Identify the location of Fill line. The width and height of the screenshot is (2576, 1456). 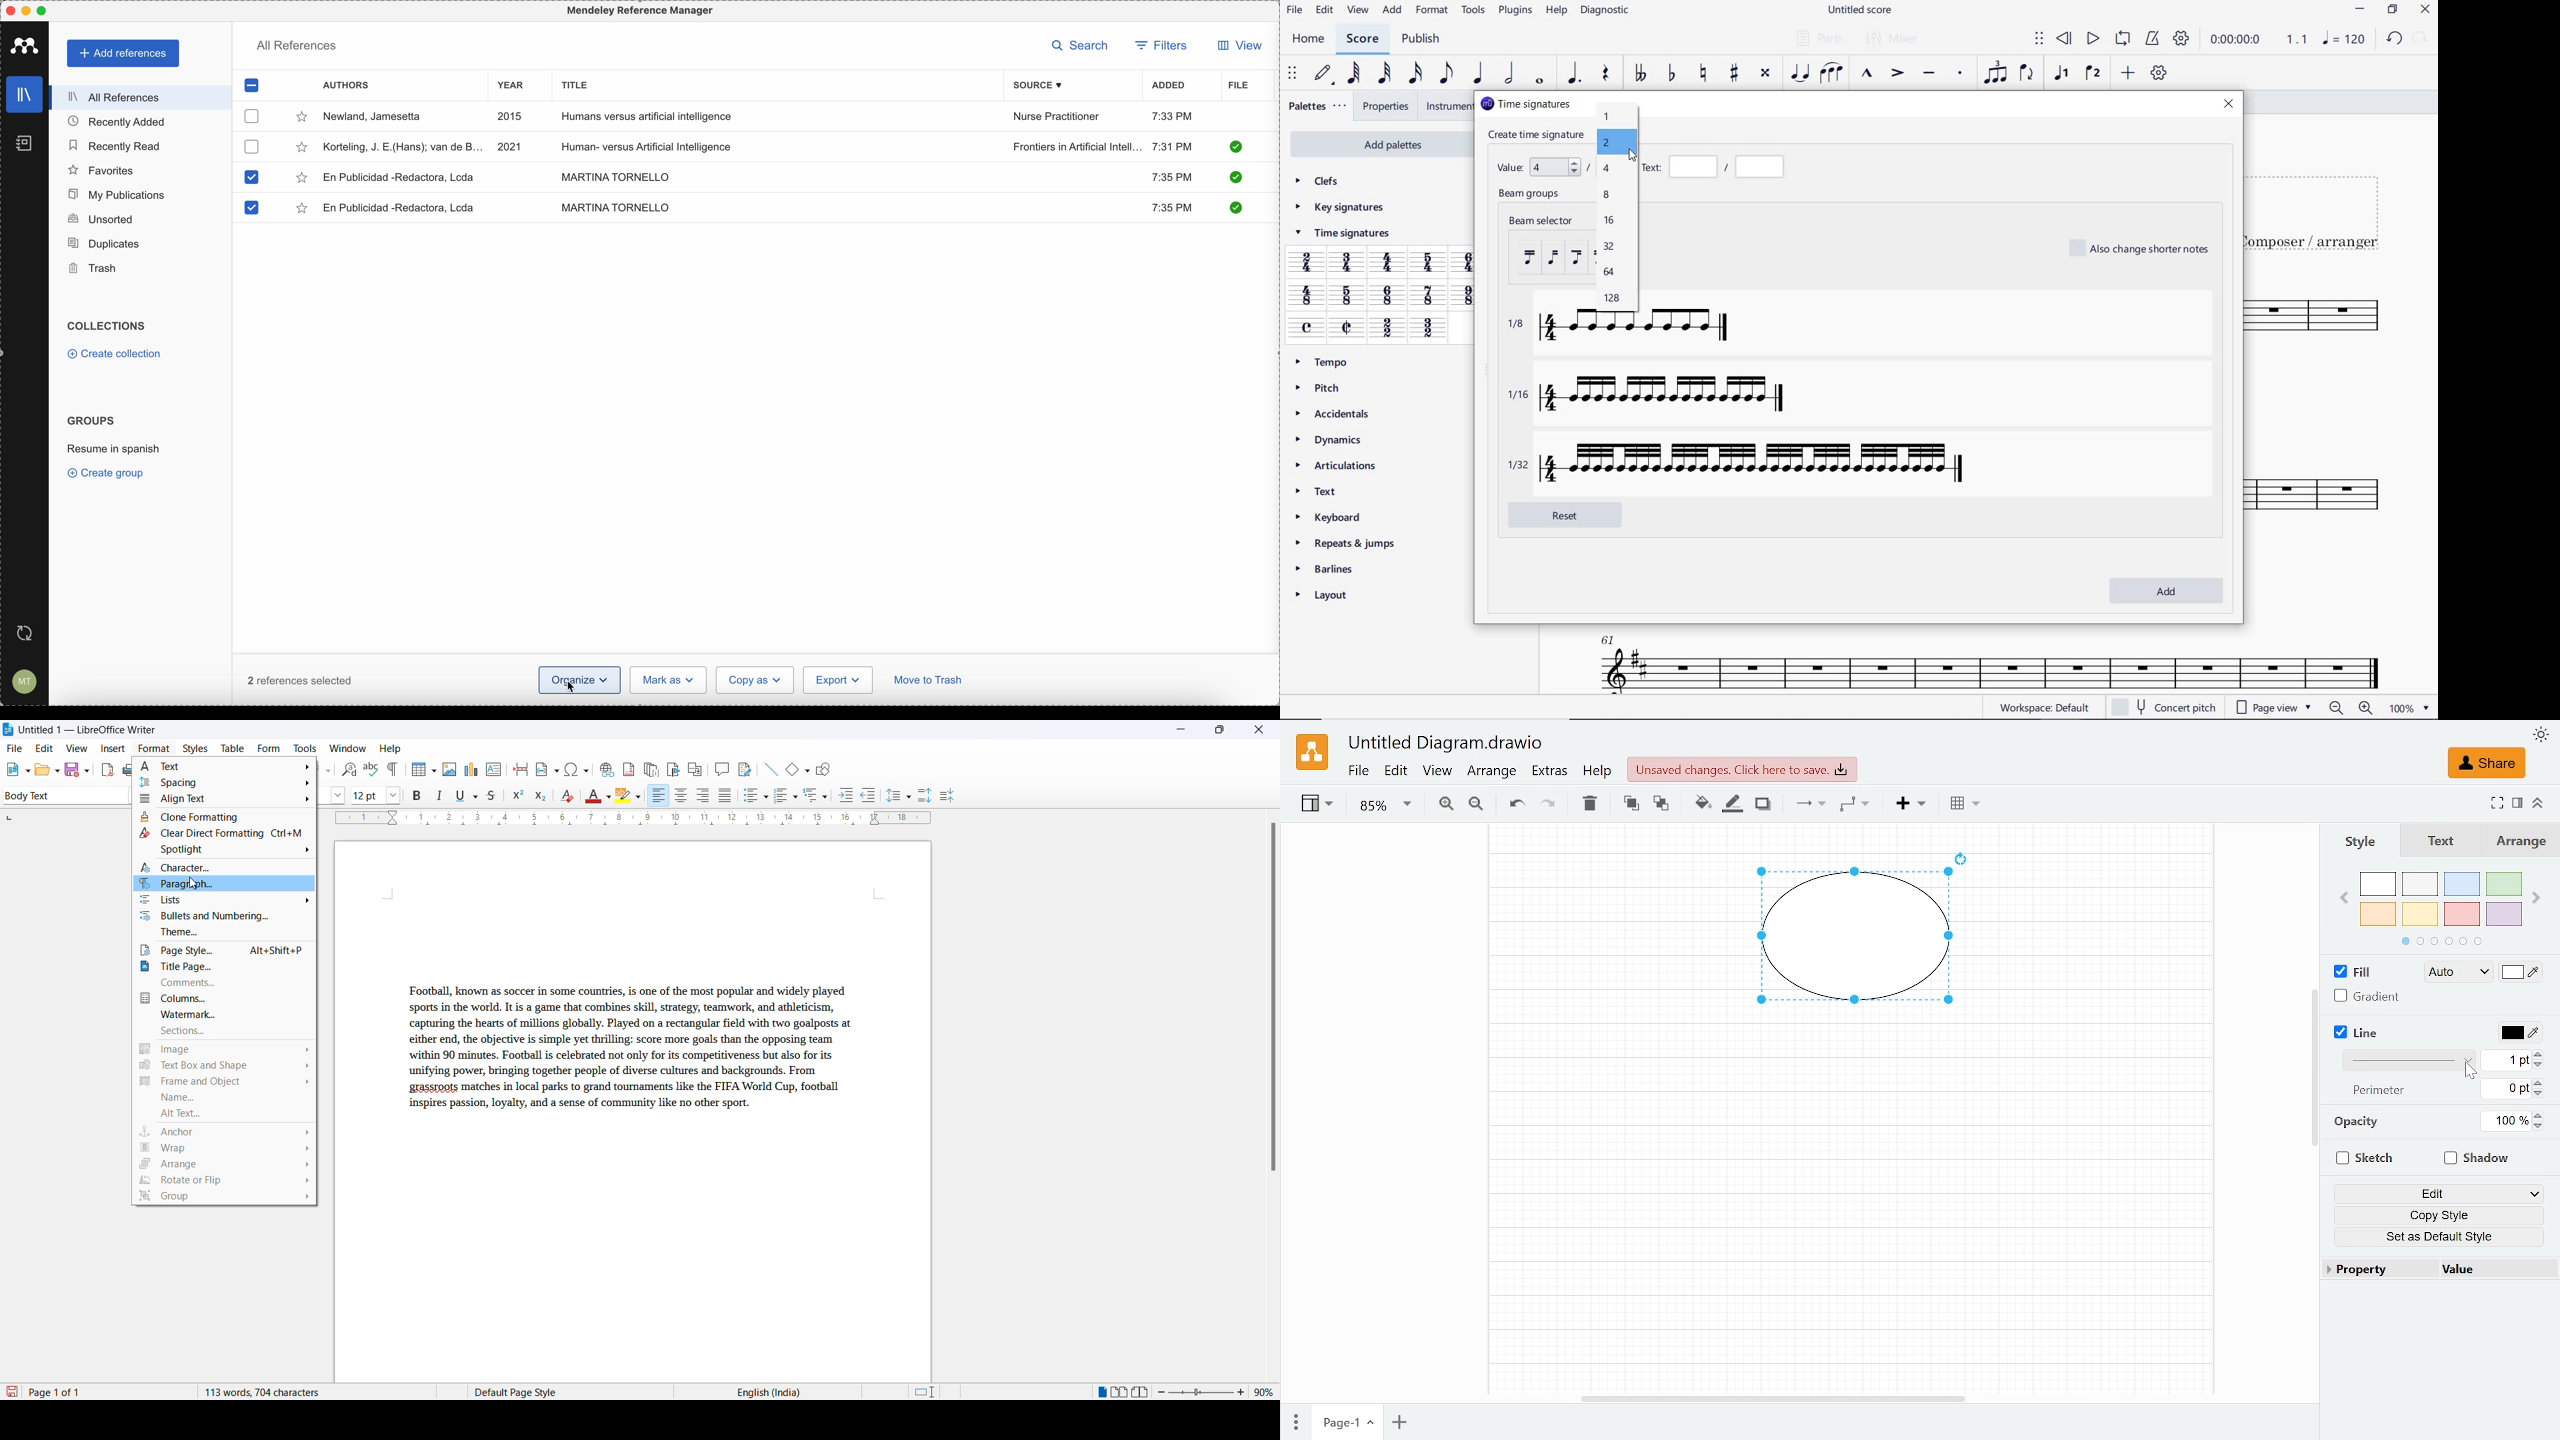
(1730, 805).